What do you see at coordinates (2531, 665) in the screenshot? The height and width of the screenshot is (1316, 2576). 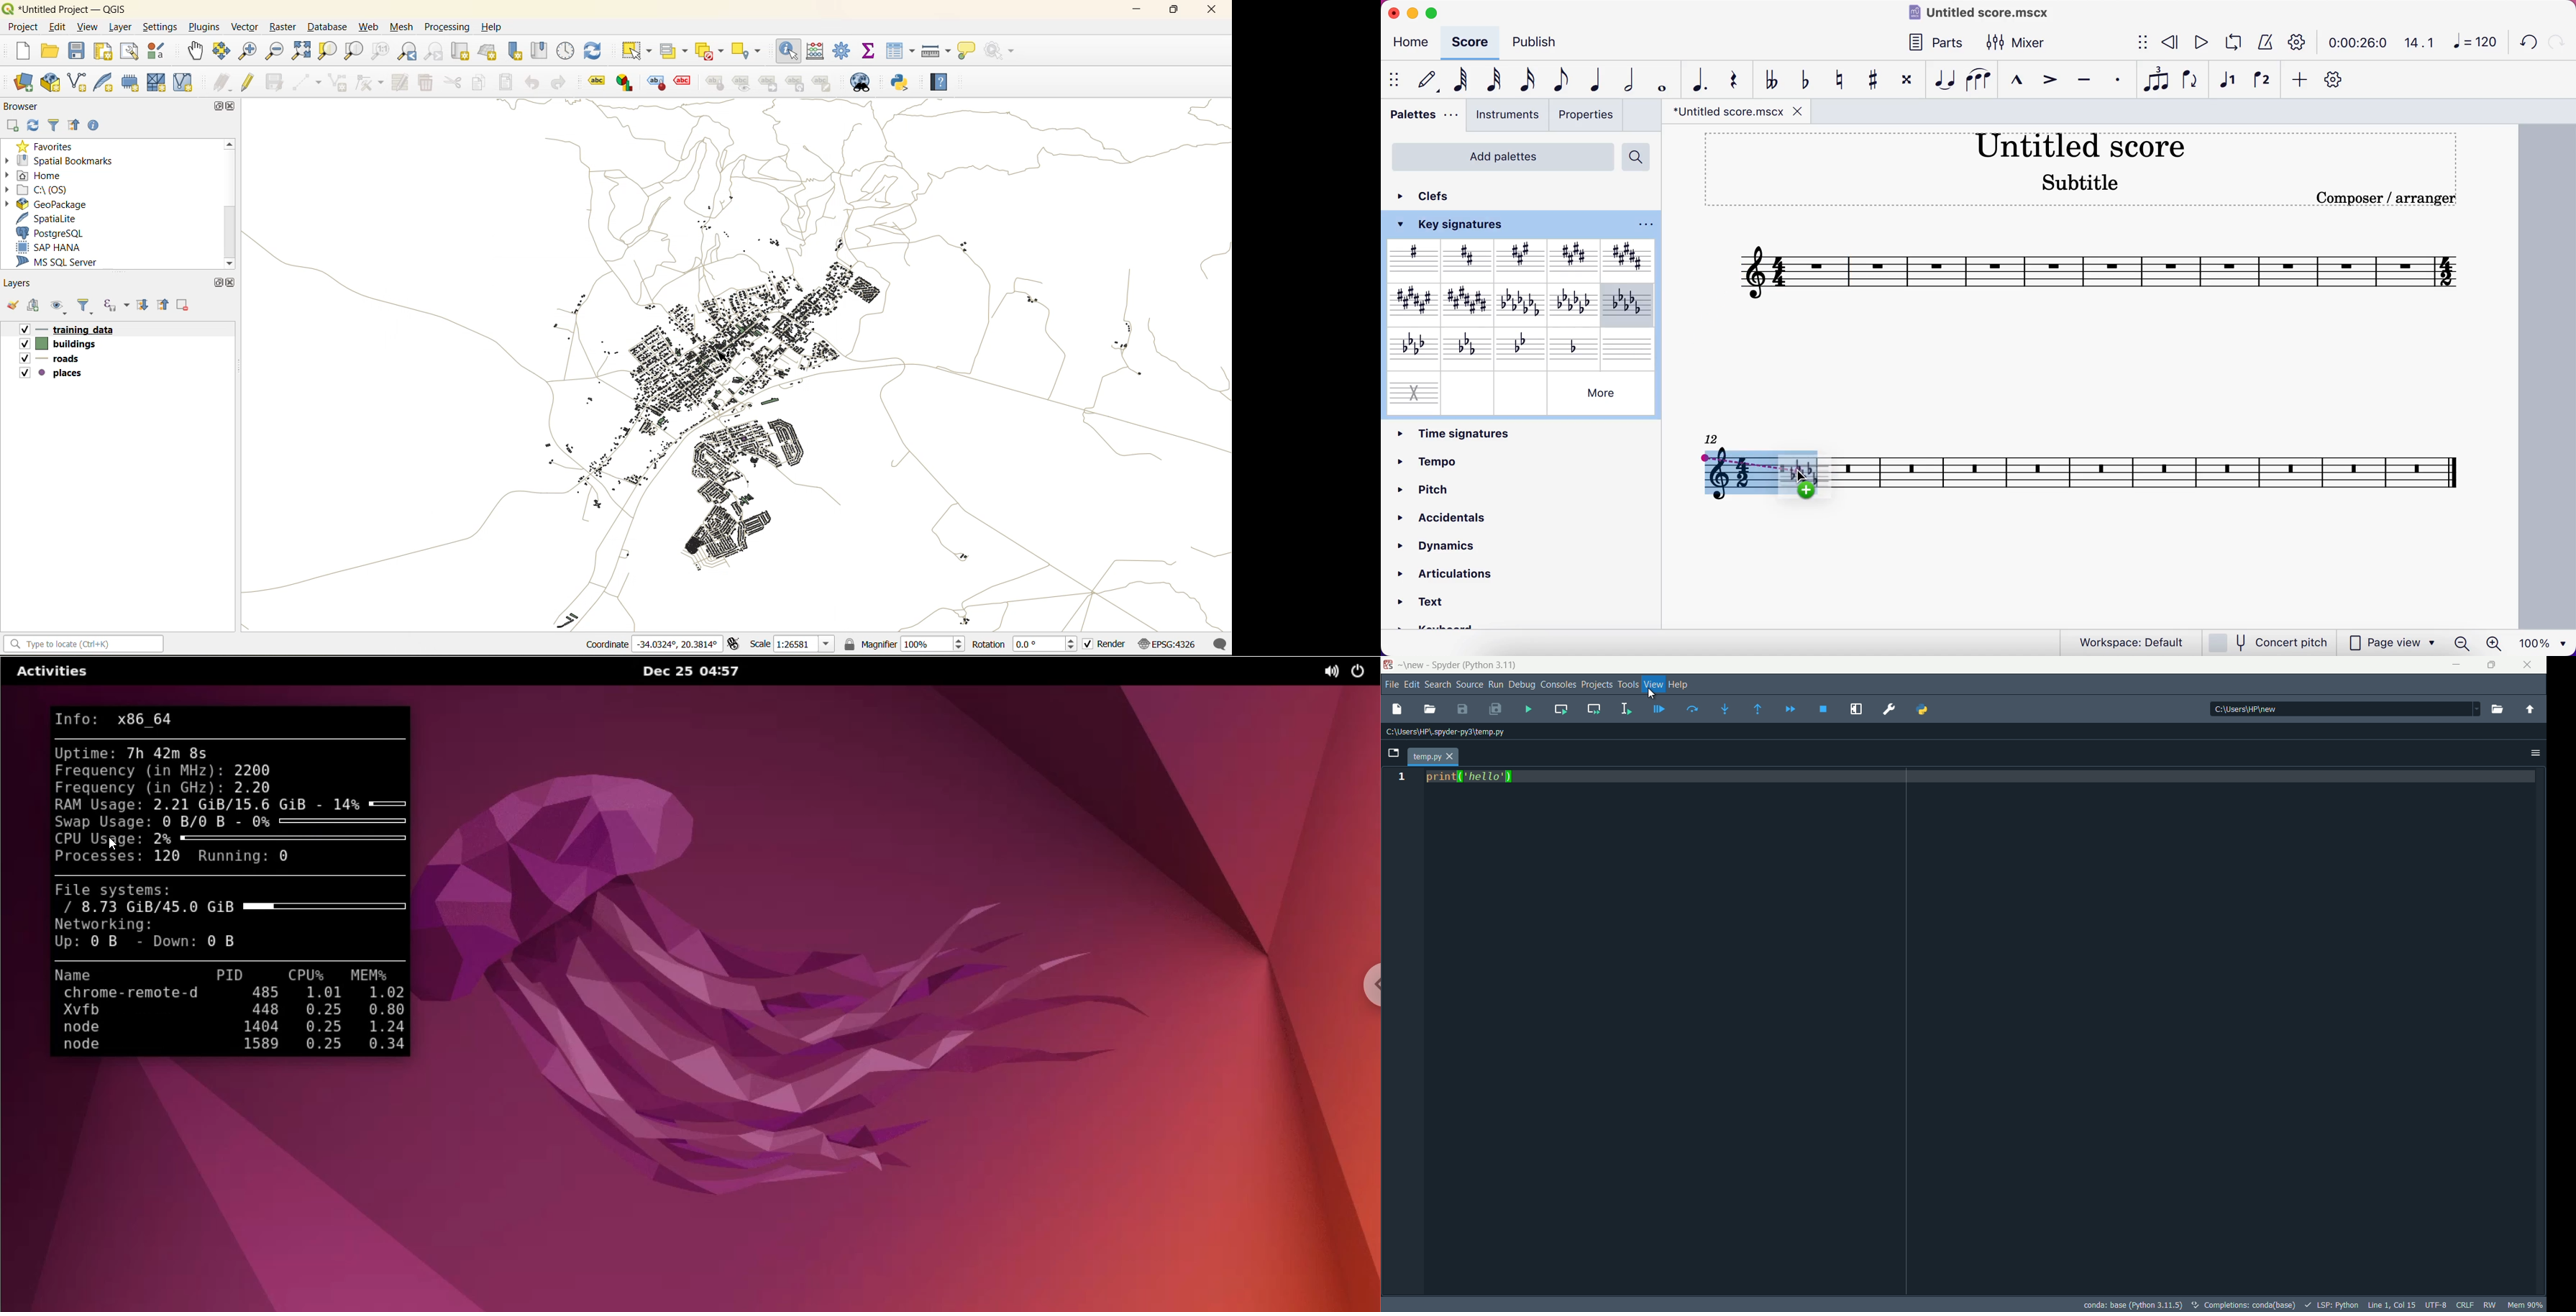 I see `close app` at bounding box center [2531, 665].